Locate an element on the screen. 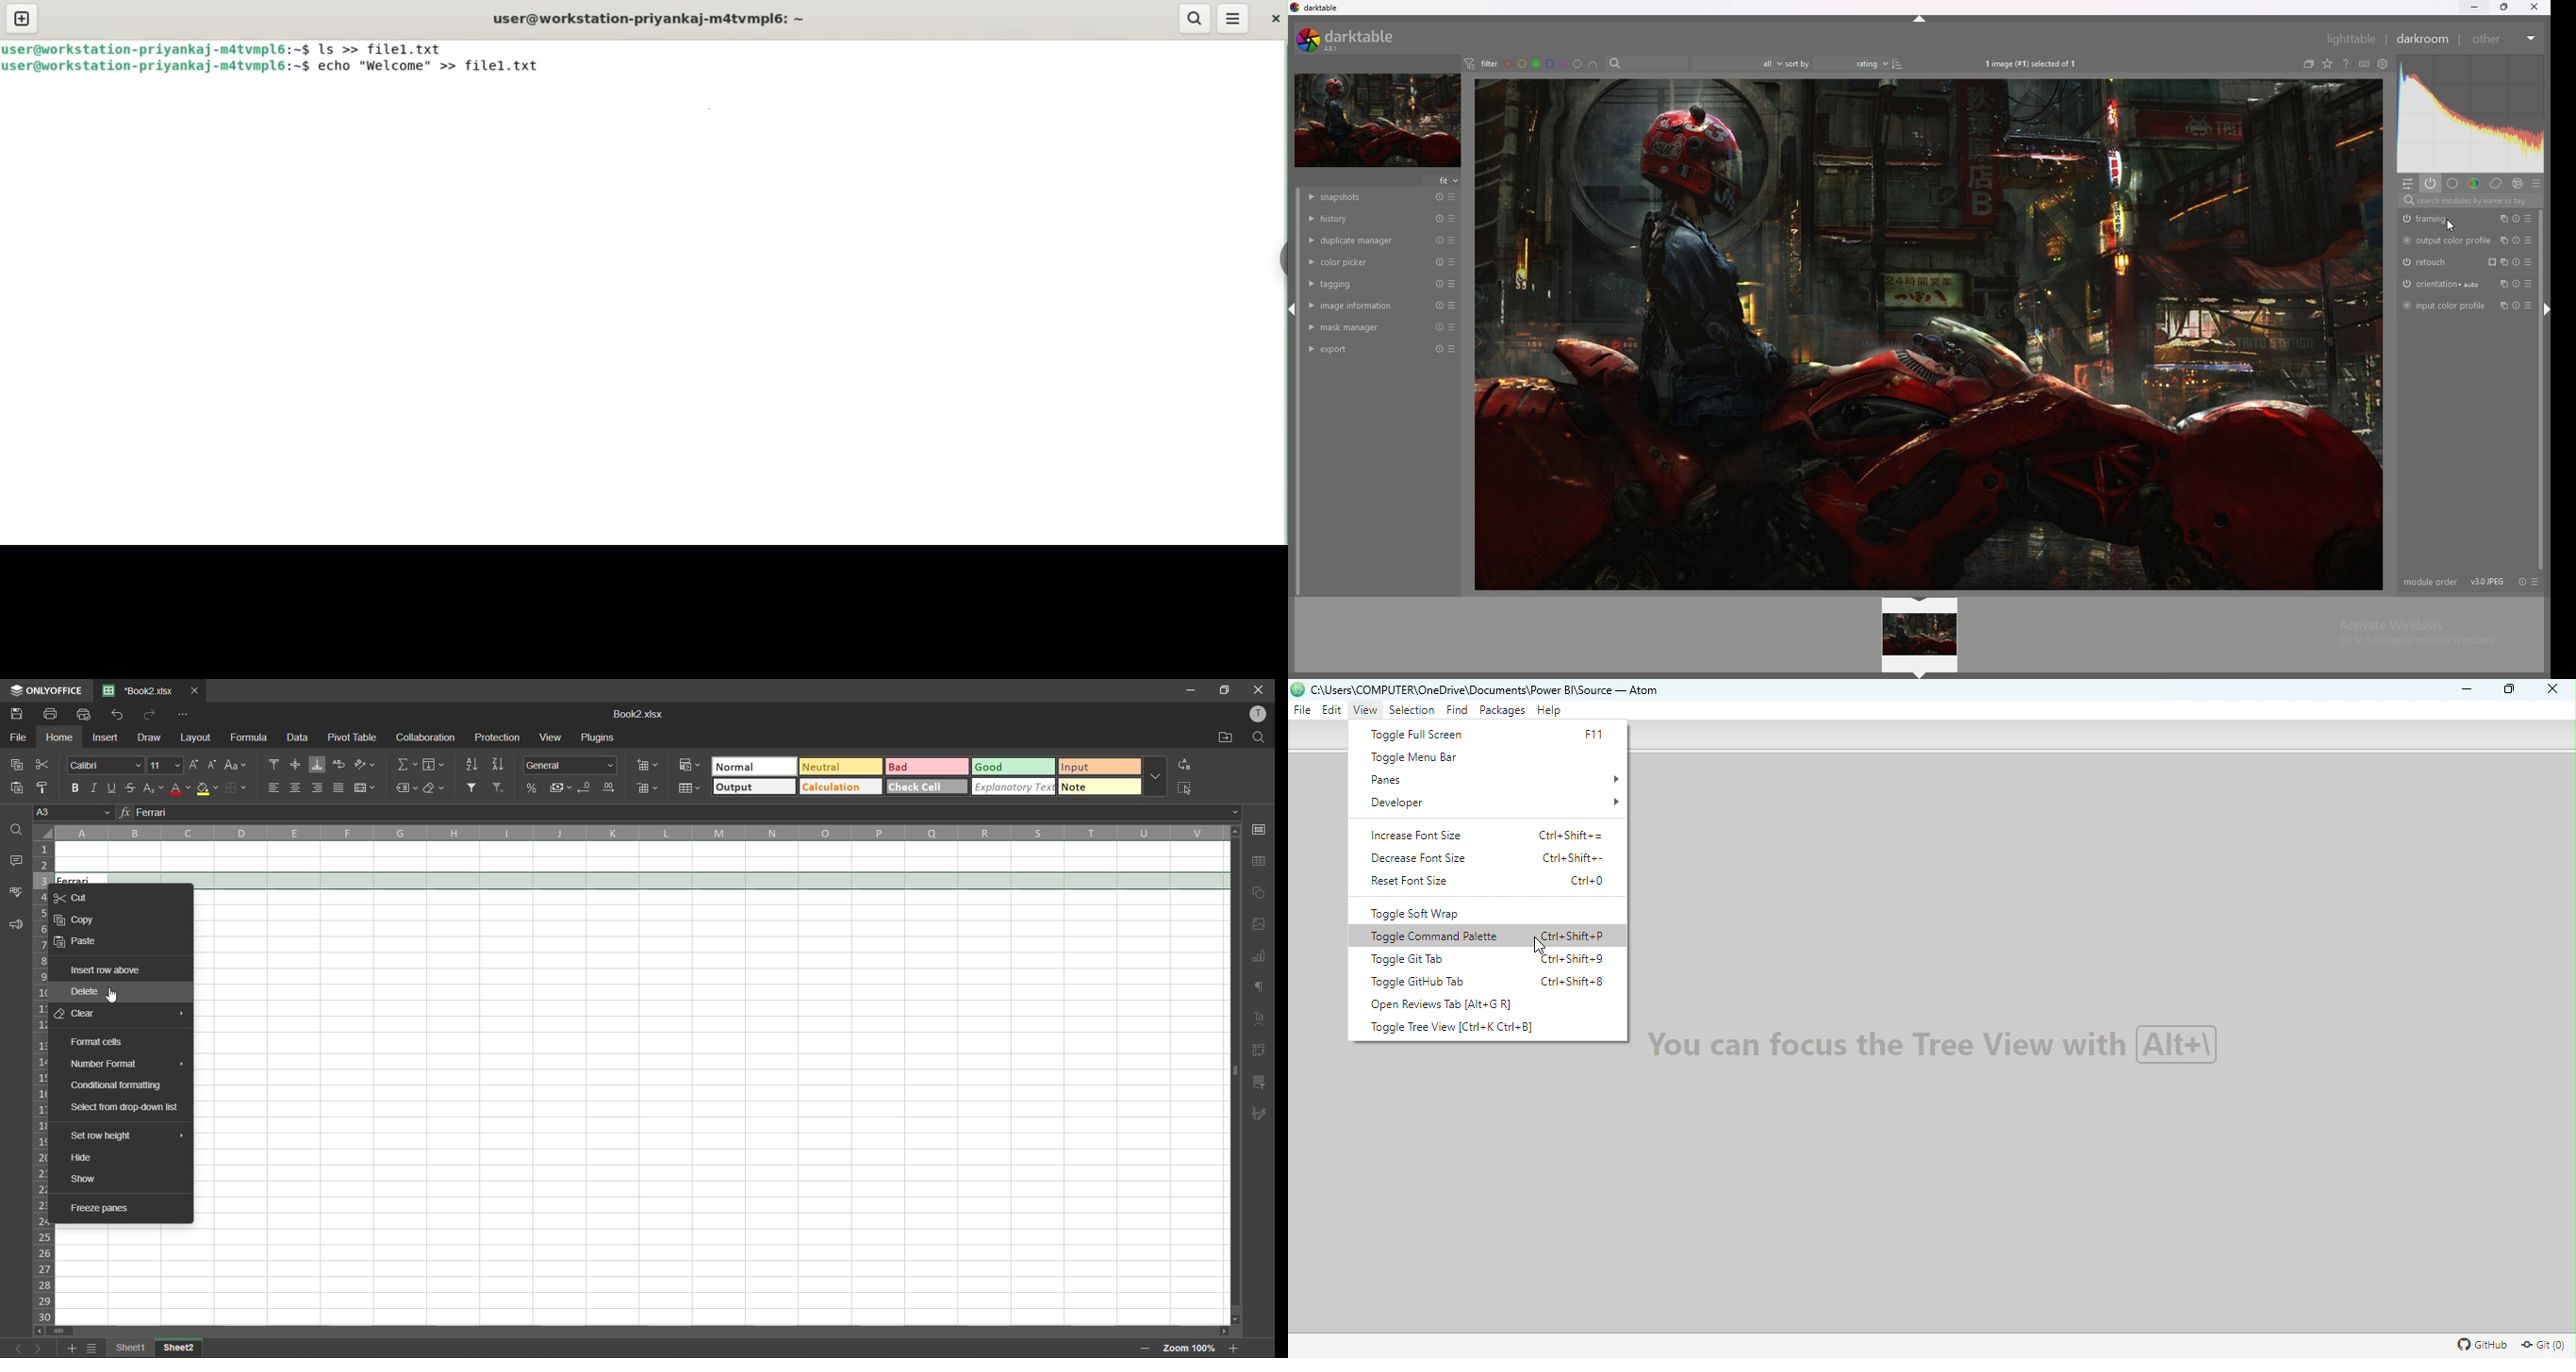  accounting is located at coordinates (561, 789).